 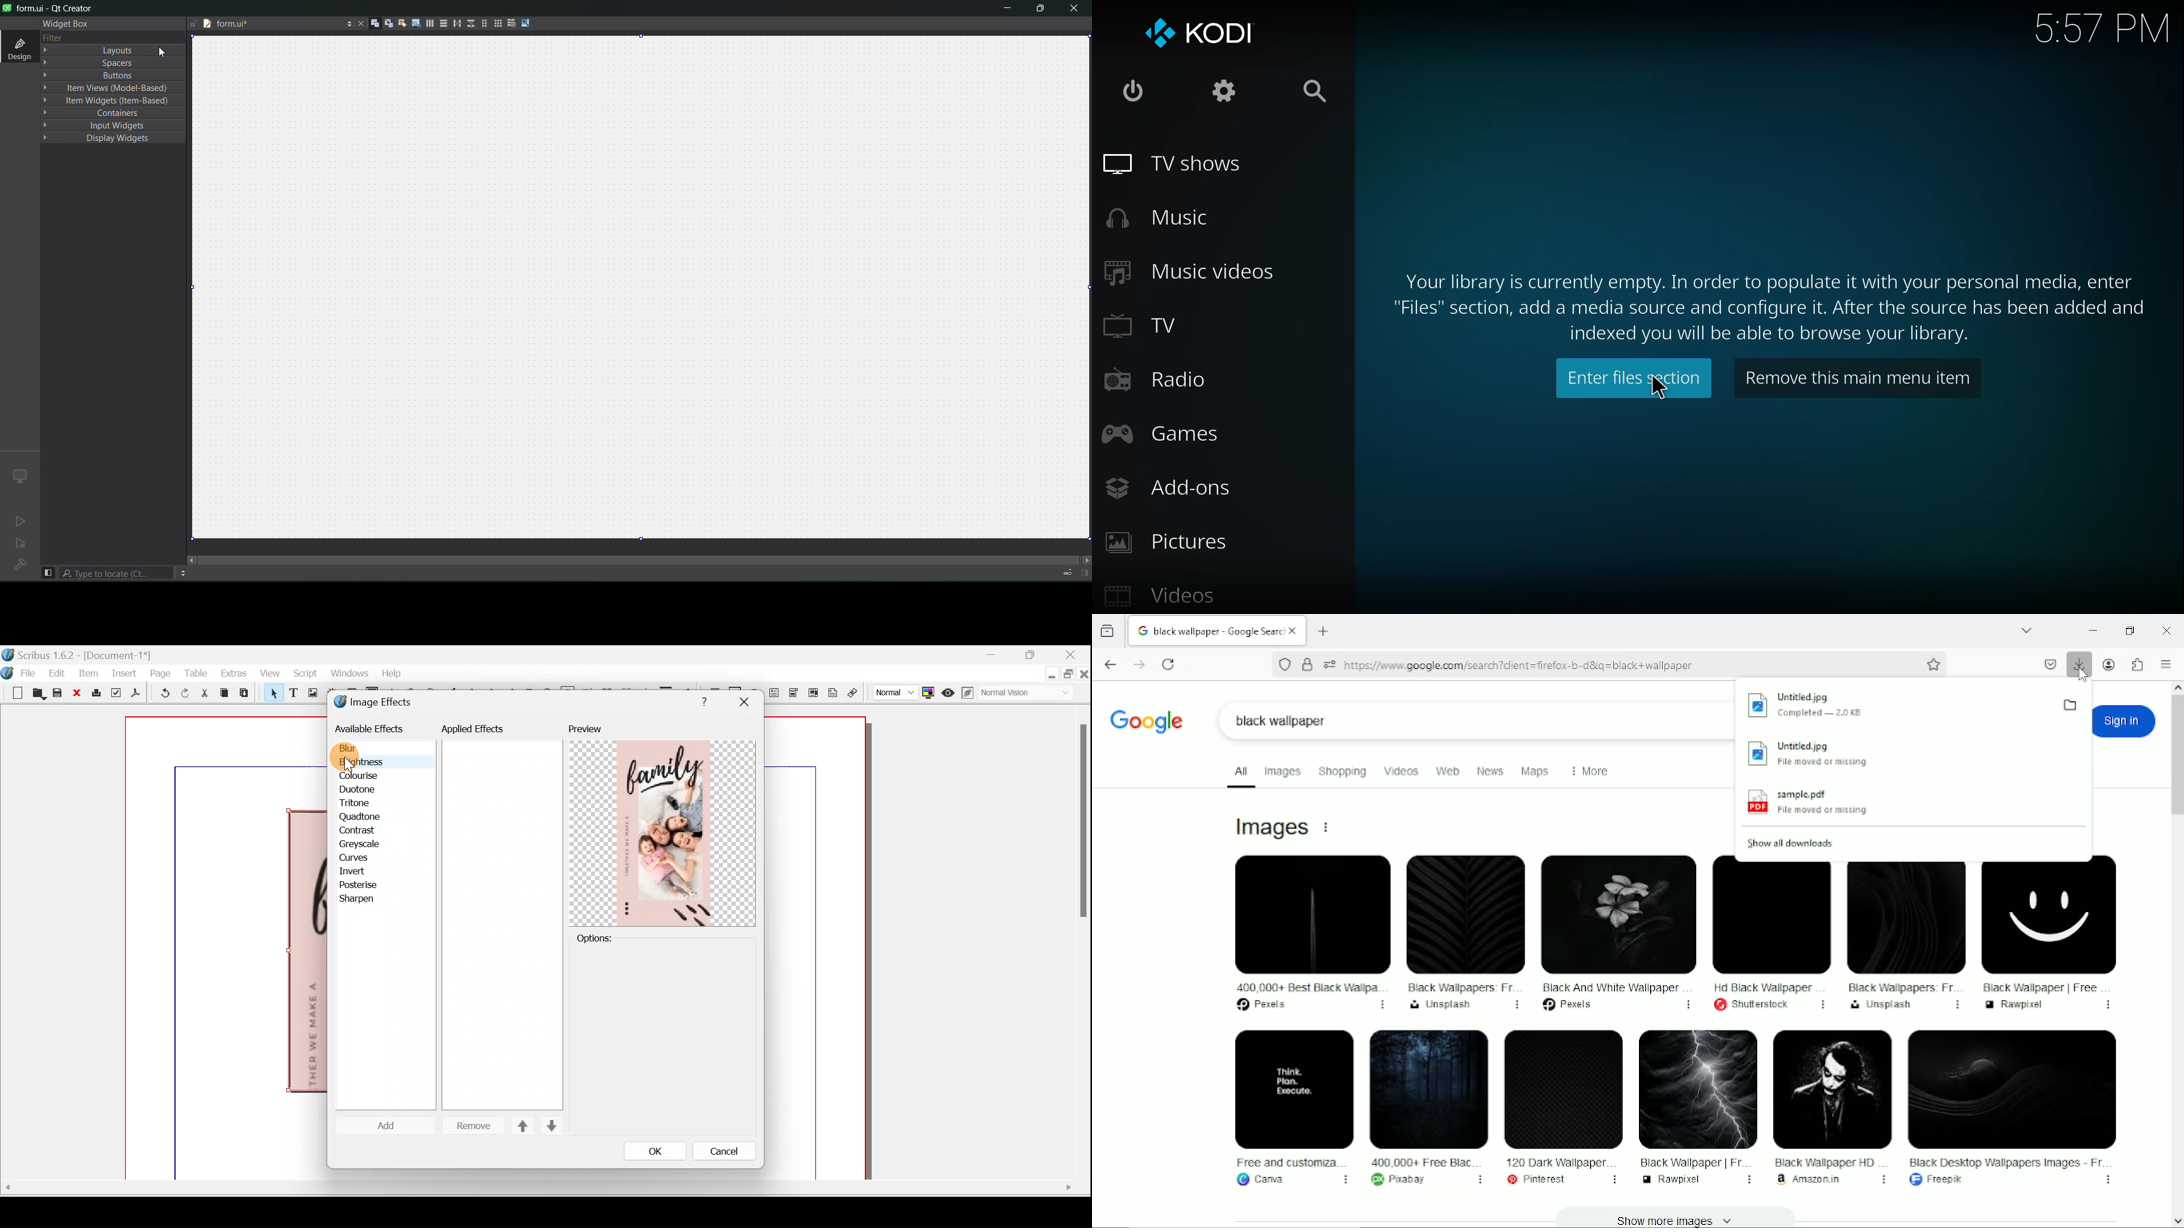 What do you see at coordinates (371, 728) in the screenshot?
I see `Available effects` at bounding box center [371, 728].